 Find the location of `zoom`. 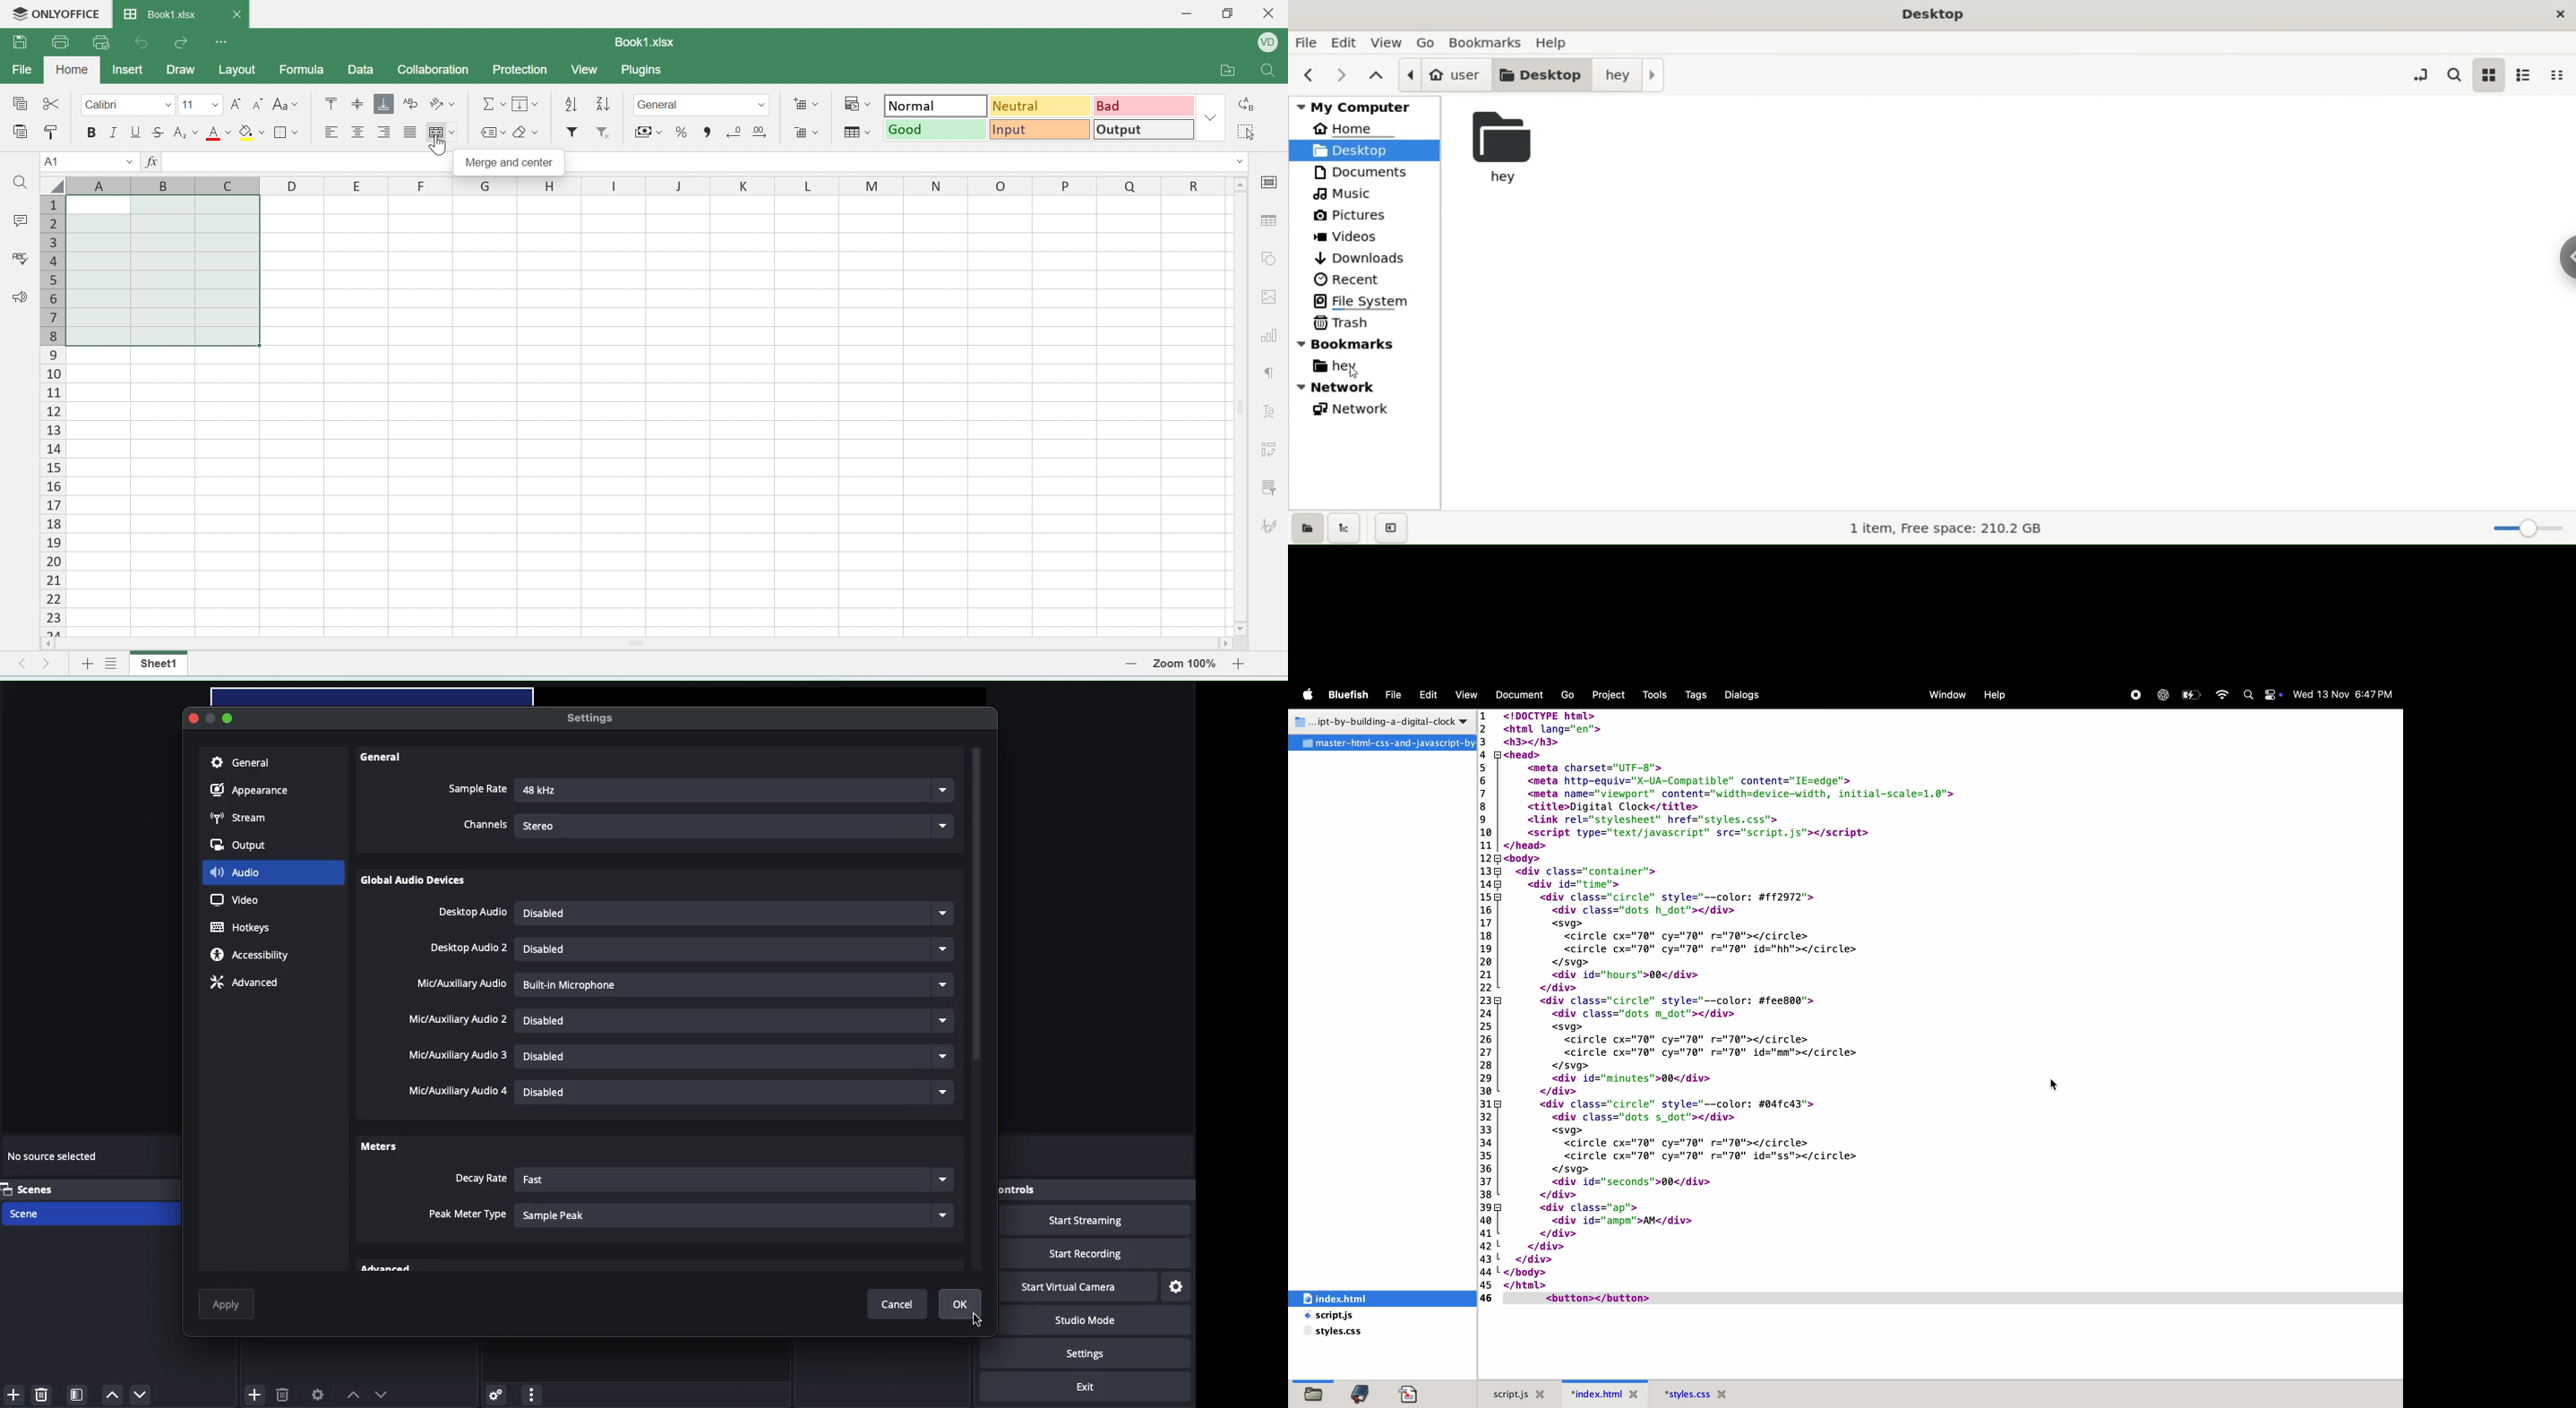

zoom is located at coordinates (2528, 529).